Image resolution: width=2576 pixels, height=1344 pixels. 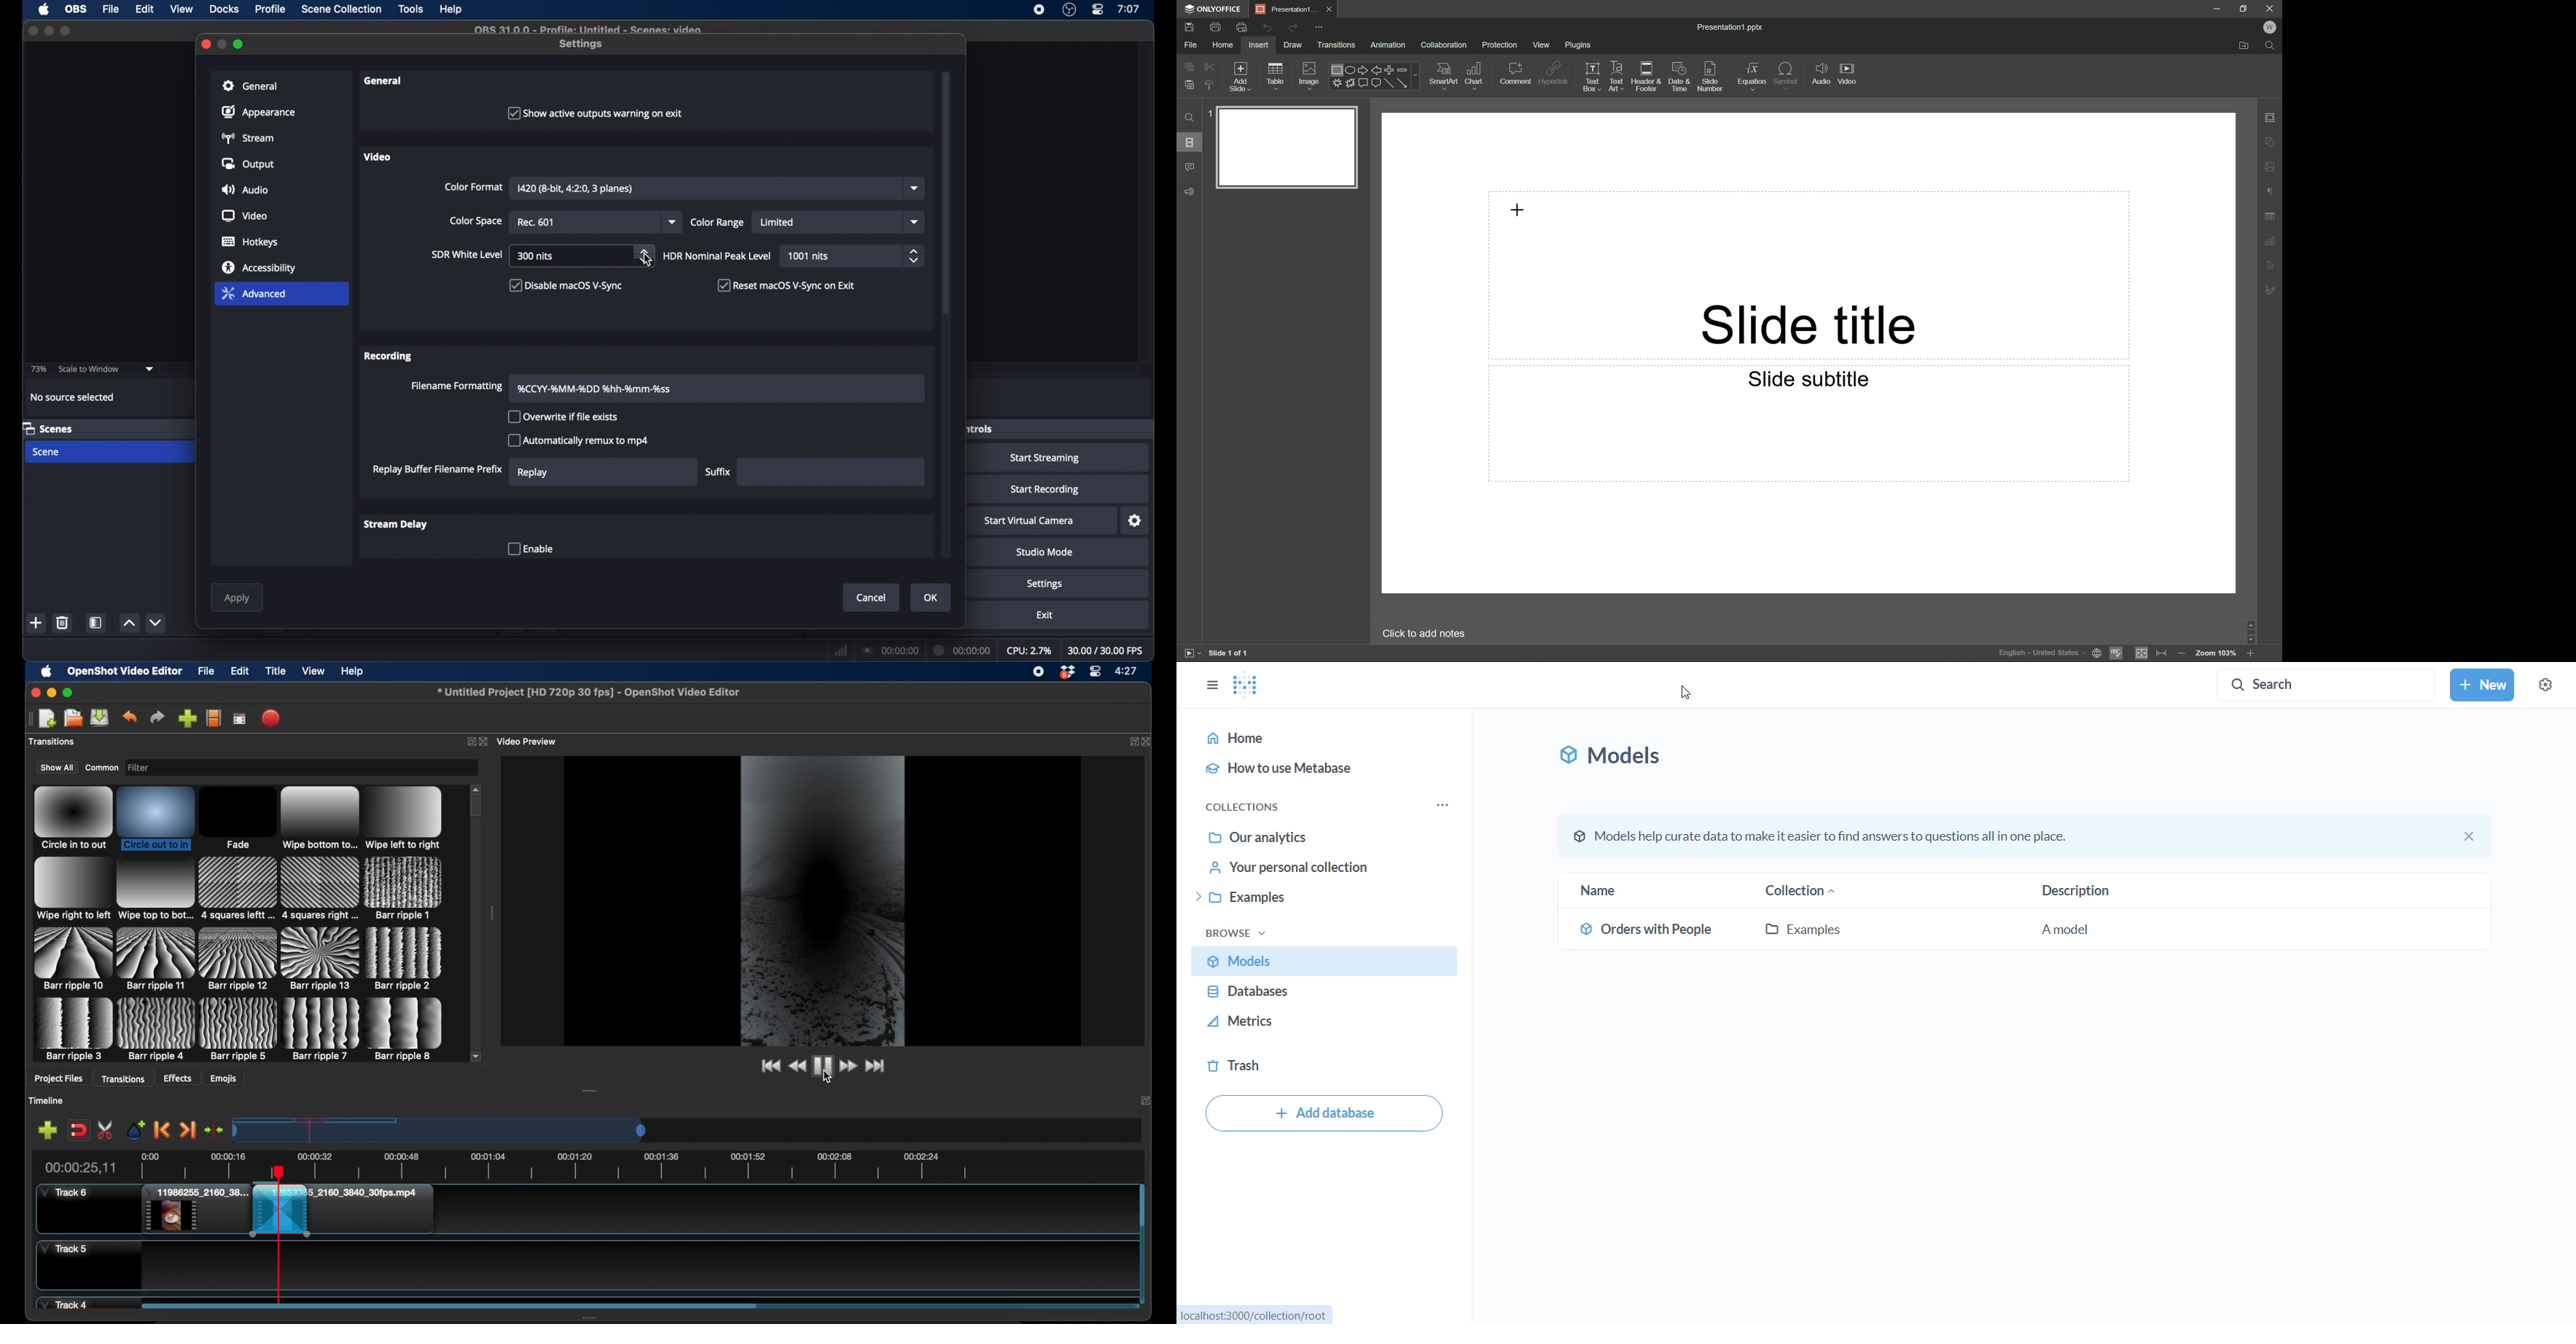 What do you see at coordinates (1189, 118) in the screenshot?
I see `Find` at bounding box center [1189, 118].